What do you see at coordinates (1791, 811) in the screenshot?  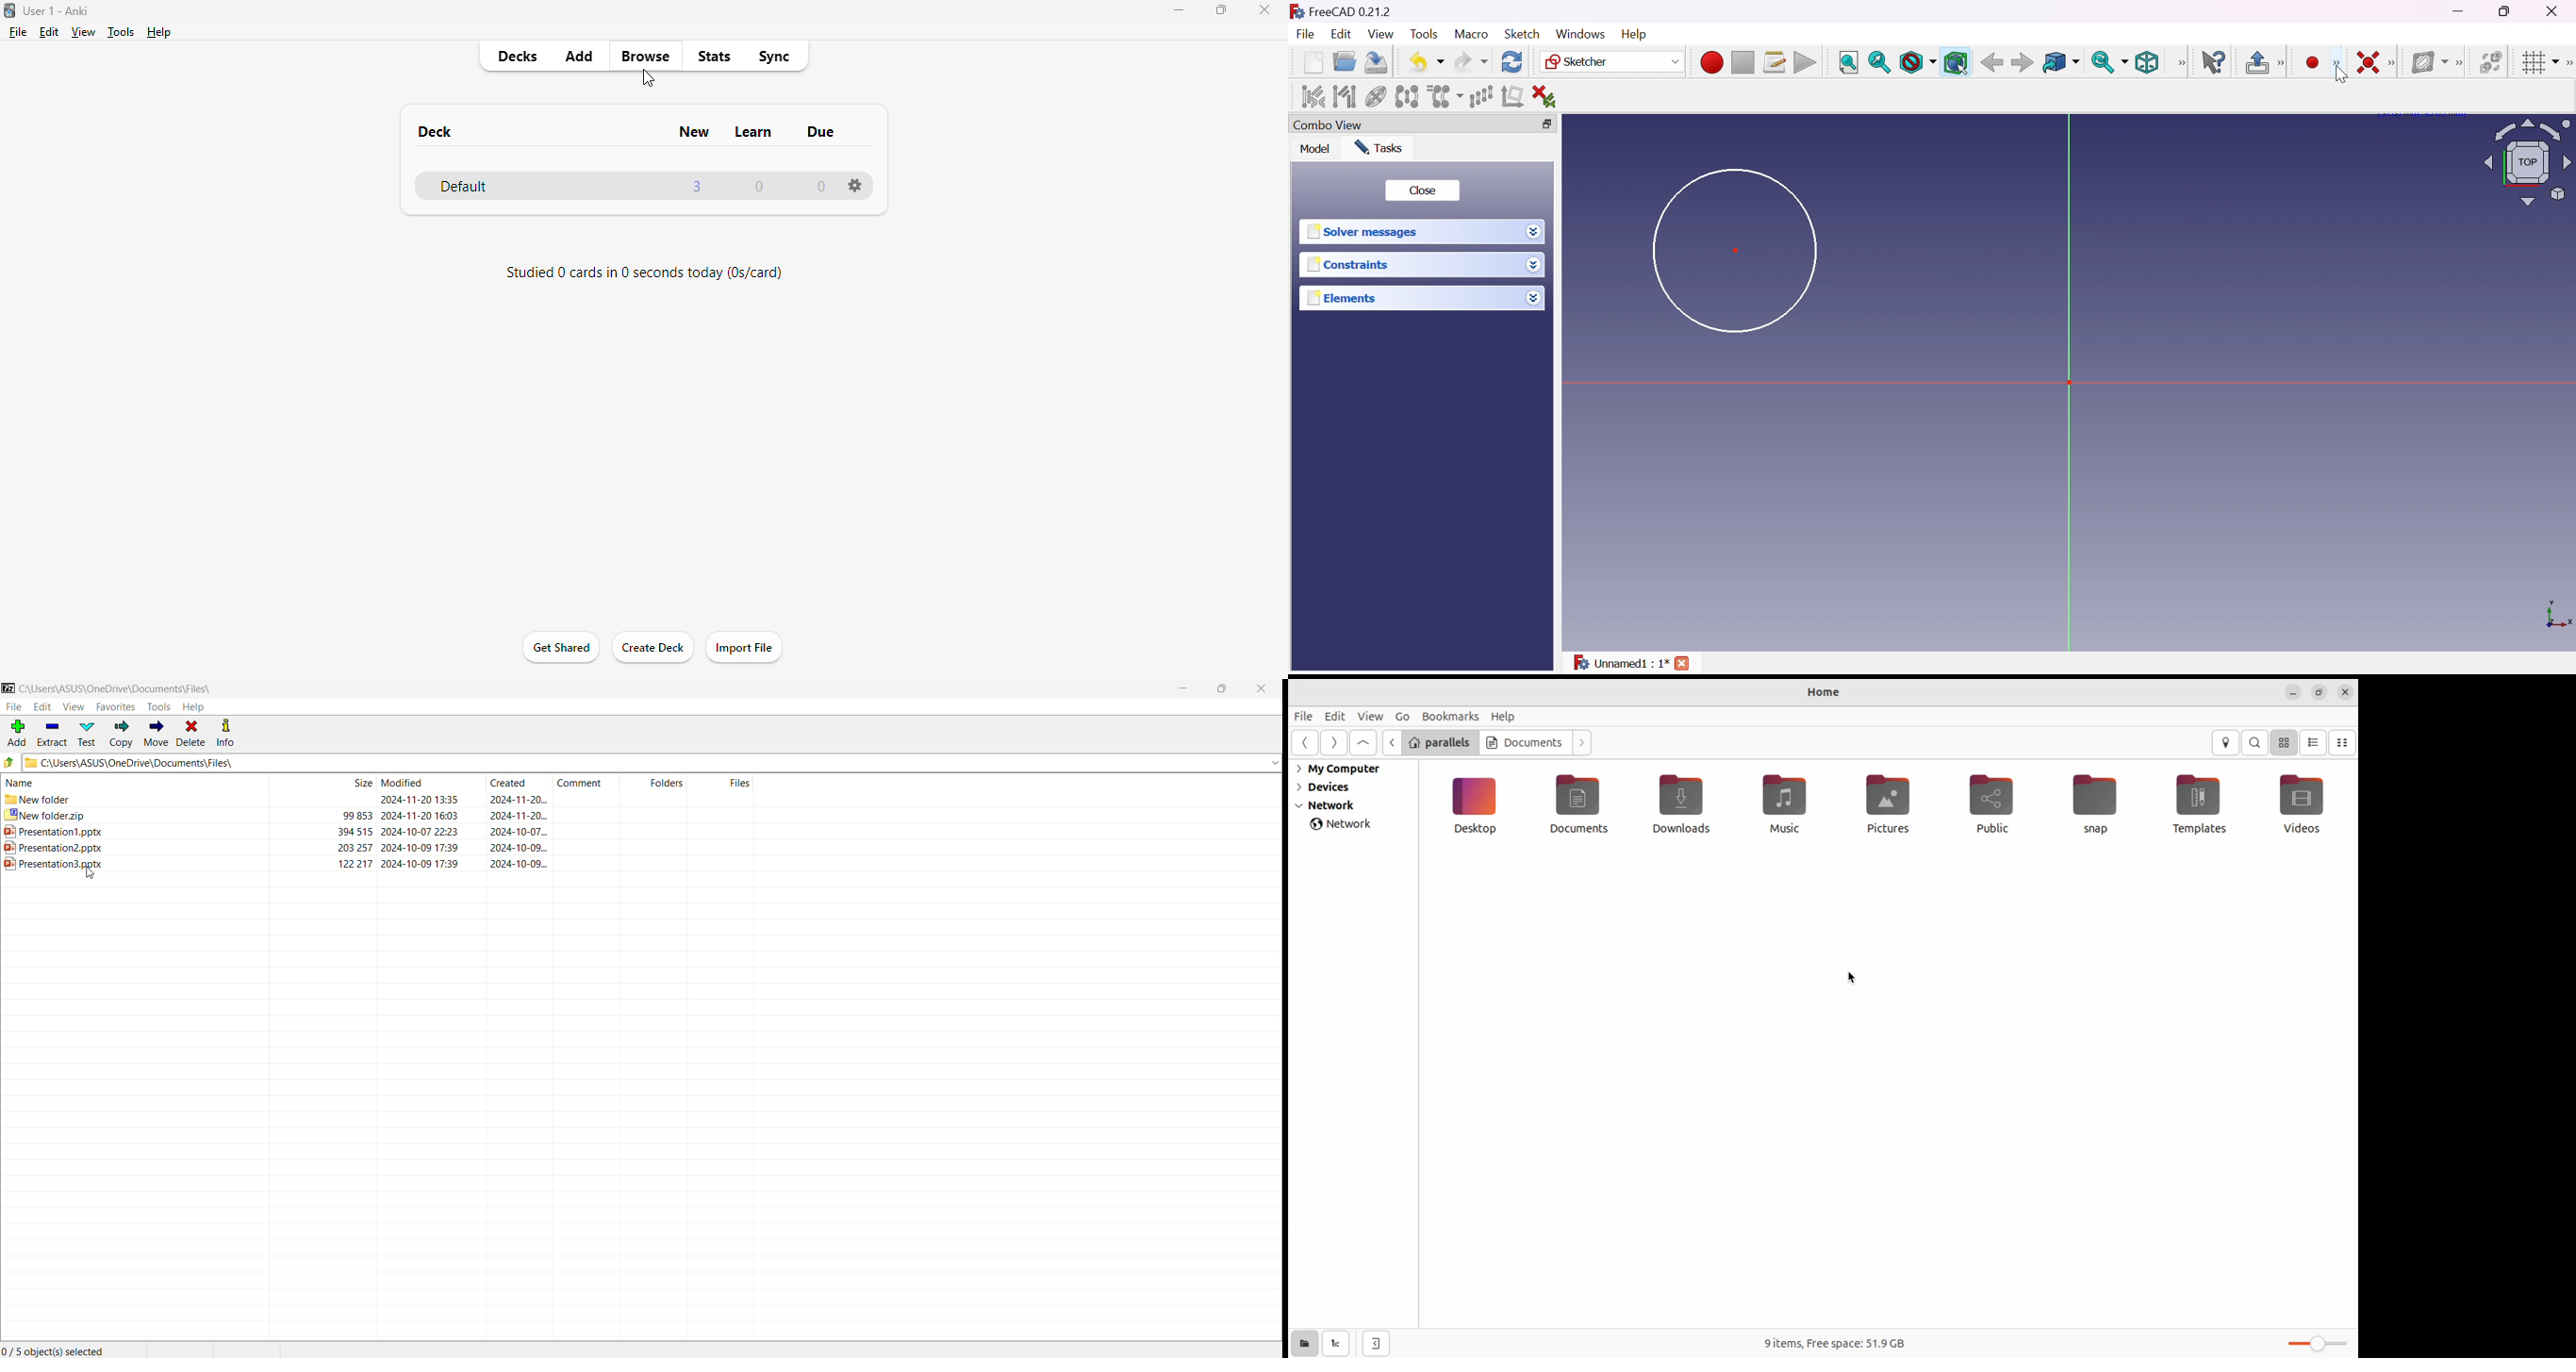 I see `music files` at bounding box center [1791, 811].